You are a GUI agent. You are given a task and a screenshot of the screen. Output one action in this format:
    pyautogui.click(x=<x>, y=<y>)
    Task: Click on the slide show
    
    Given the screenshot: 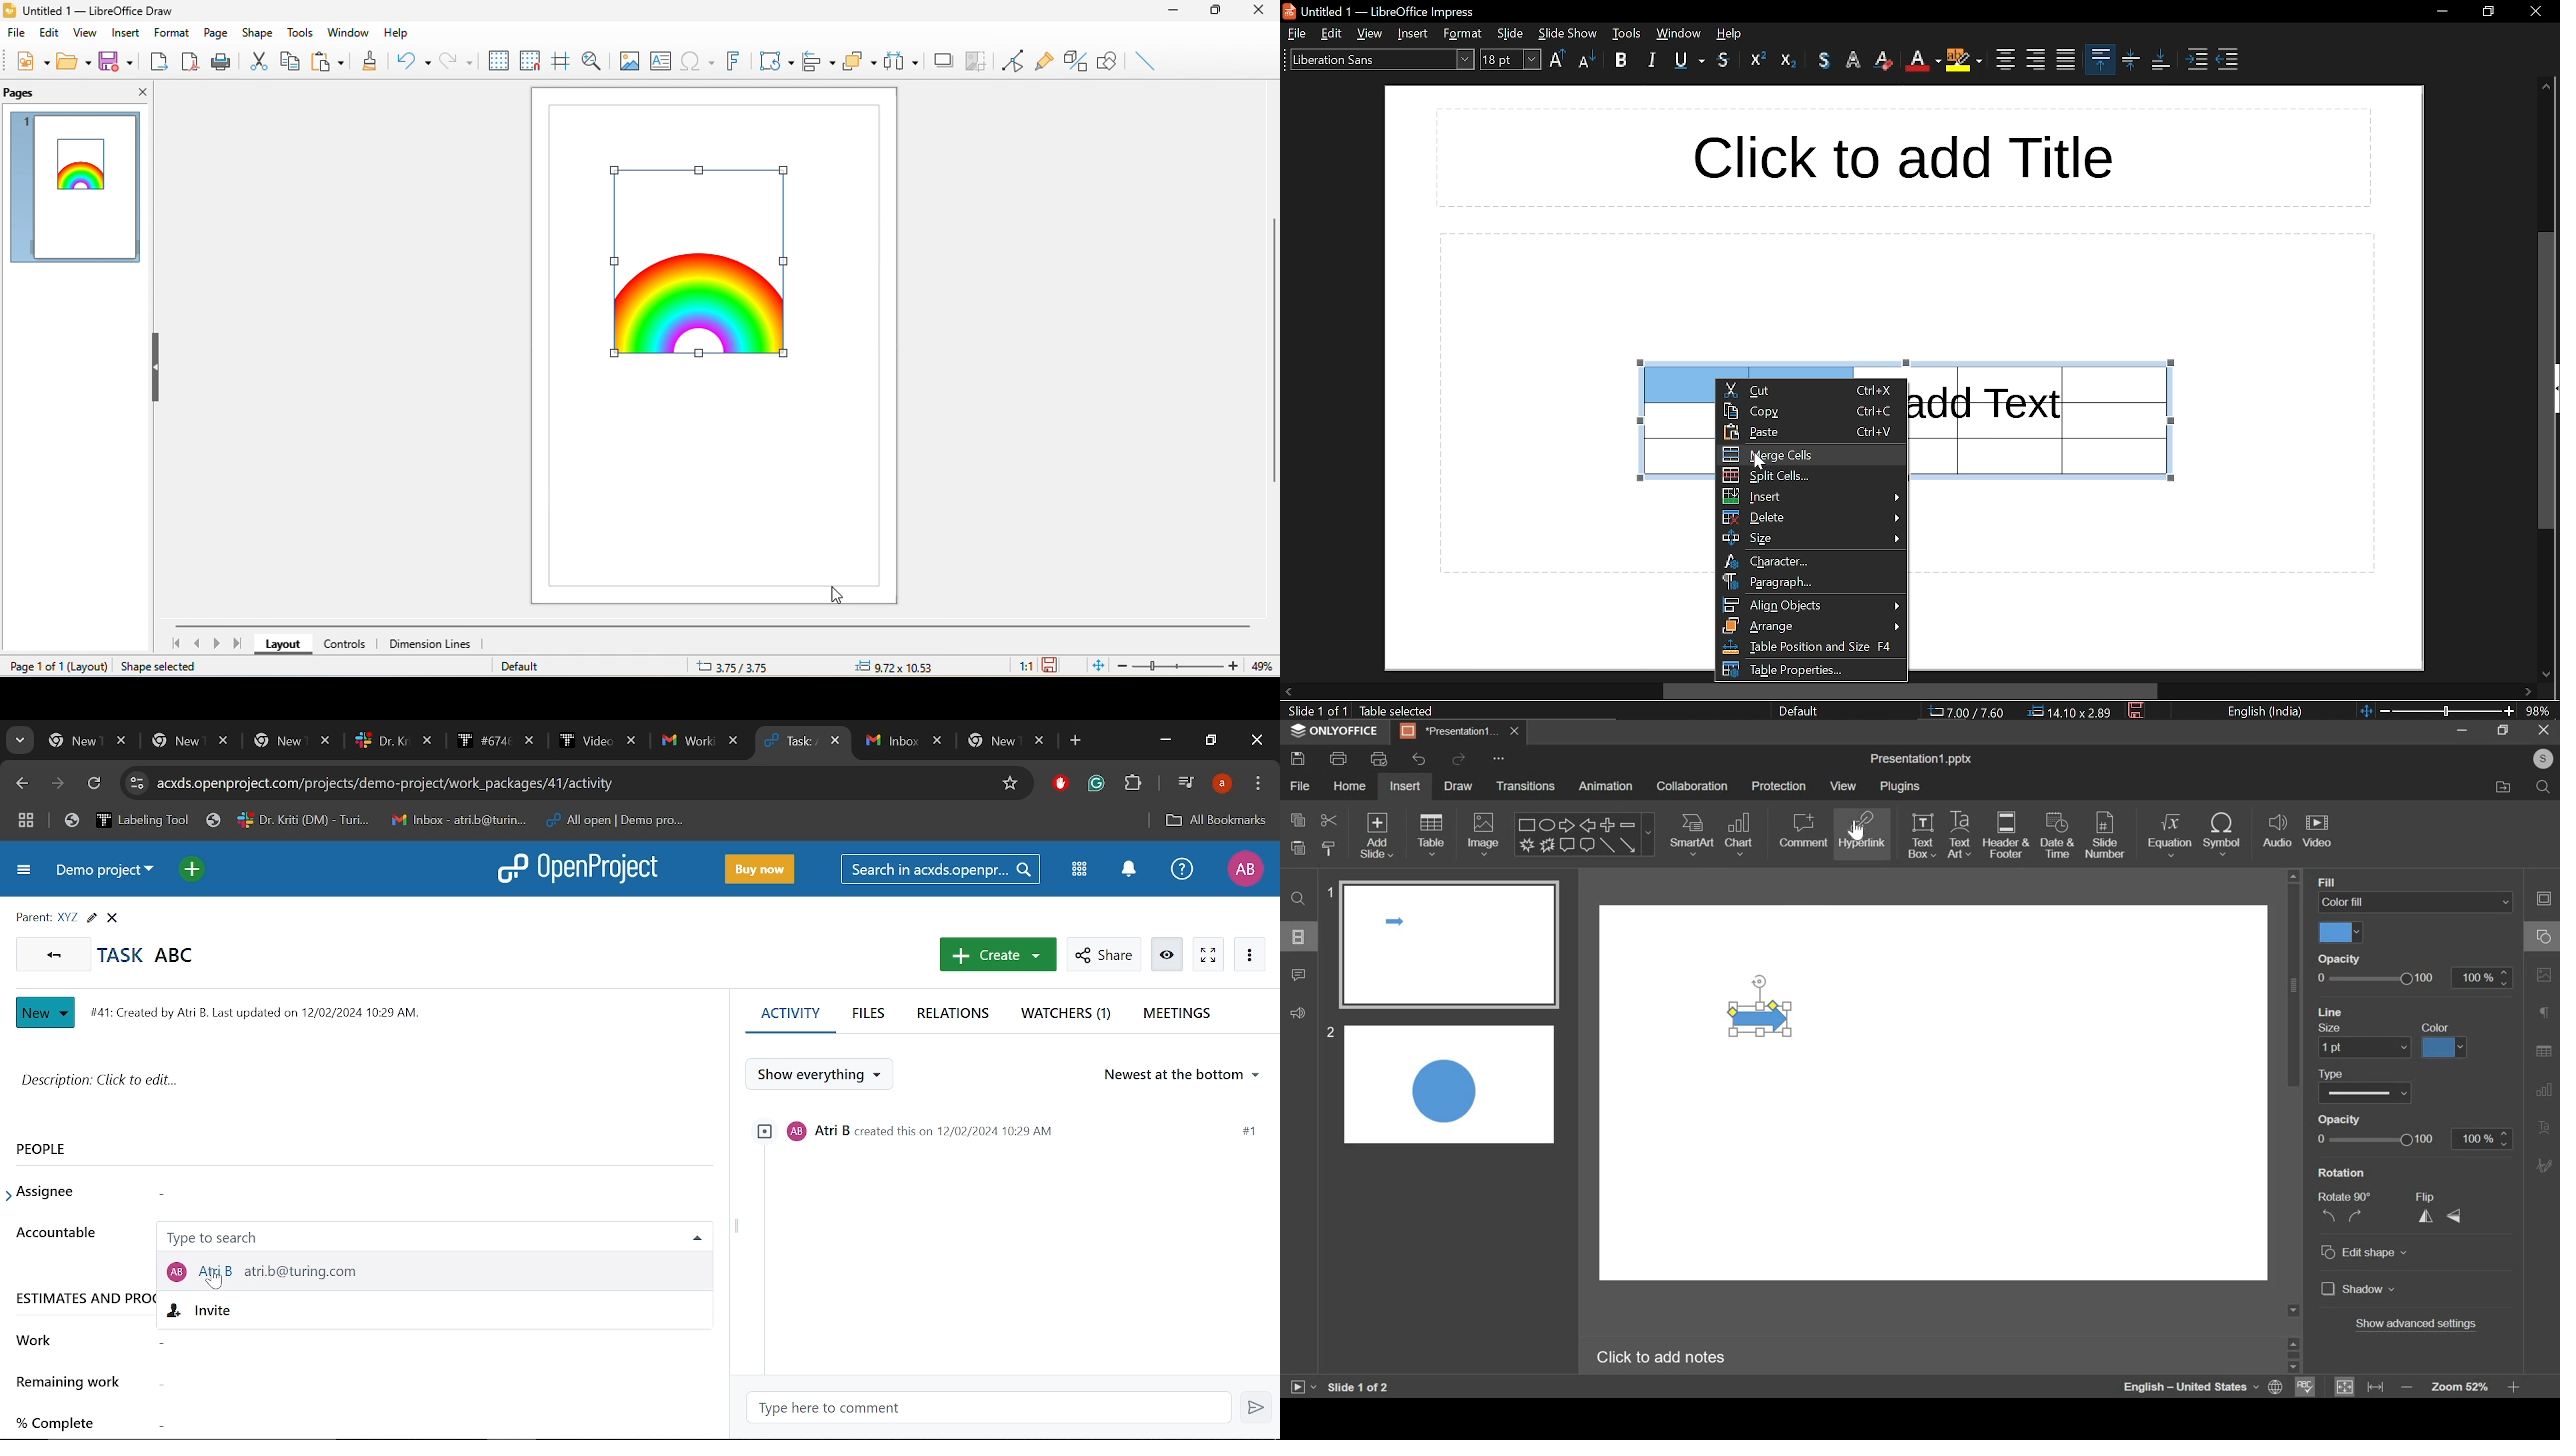 What is the action you would take?
    pyautogui.click(x=1568, y=33)
    